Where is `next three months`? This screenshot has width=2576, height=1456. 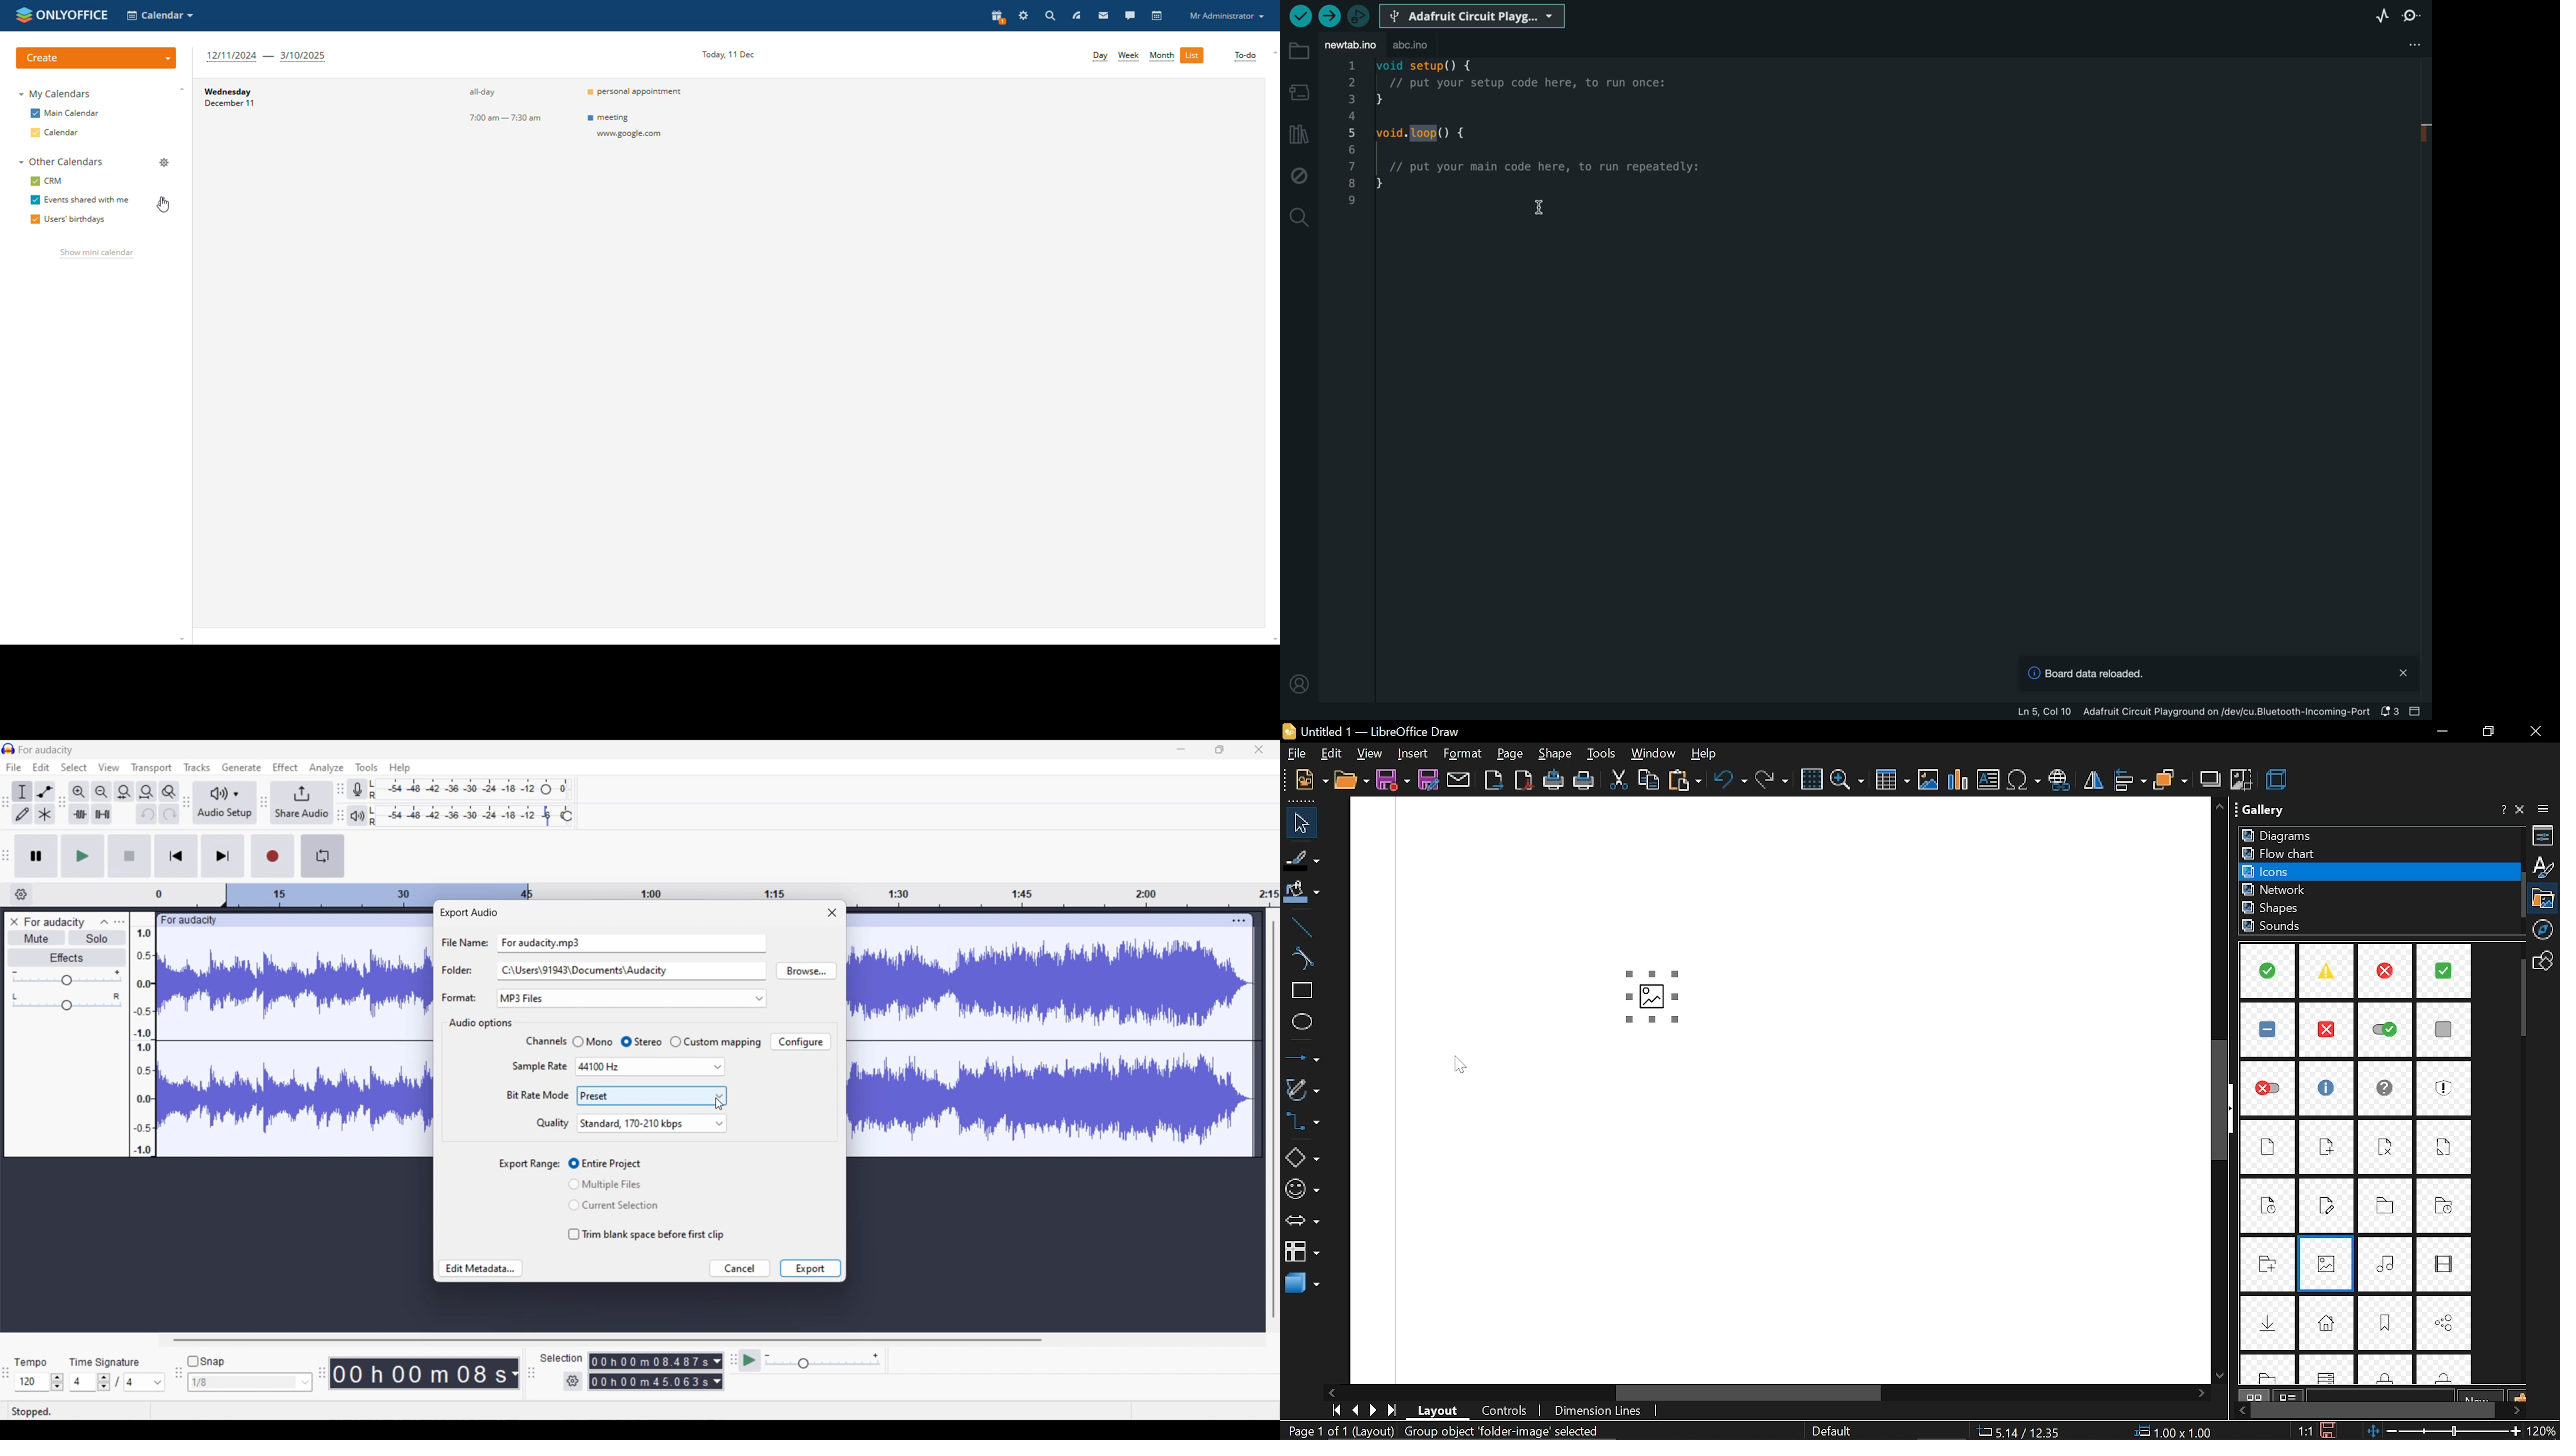
next three months is located at coordinates (268, 57).